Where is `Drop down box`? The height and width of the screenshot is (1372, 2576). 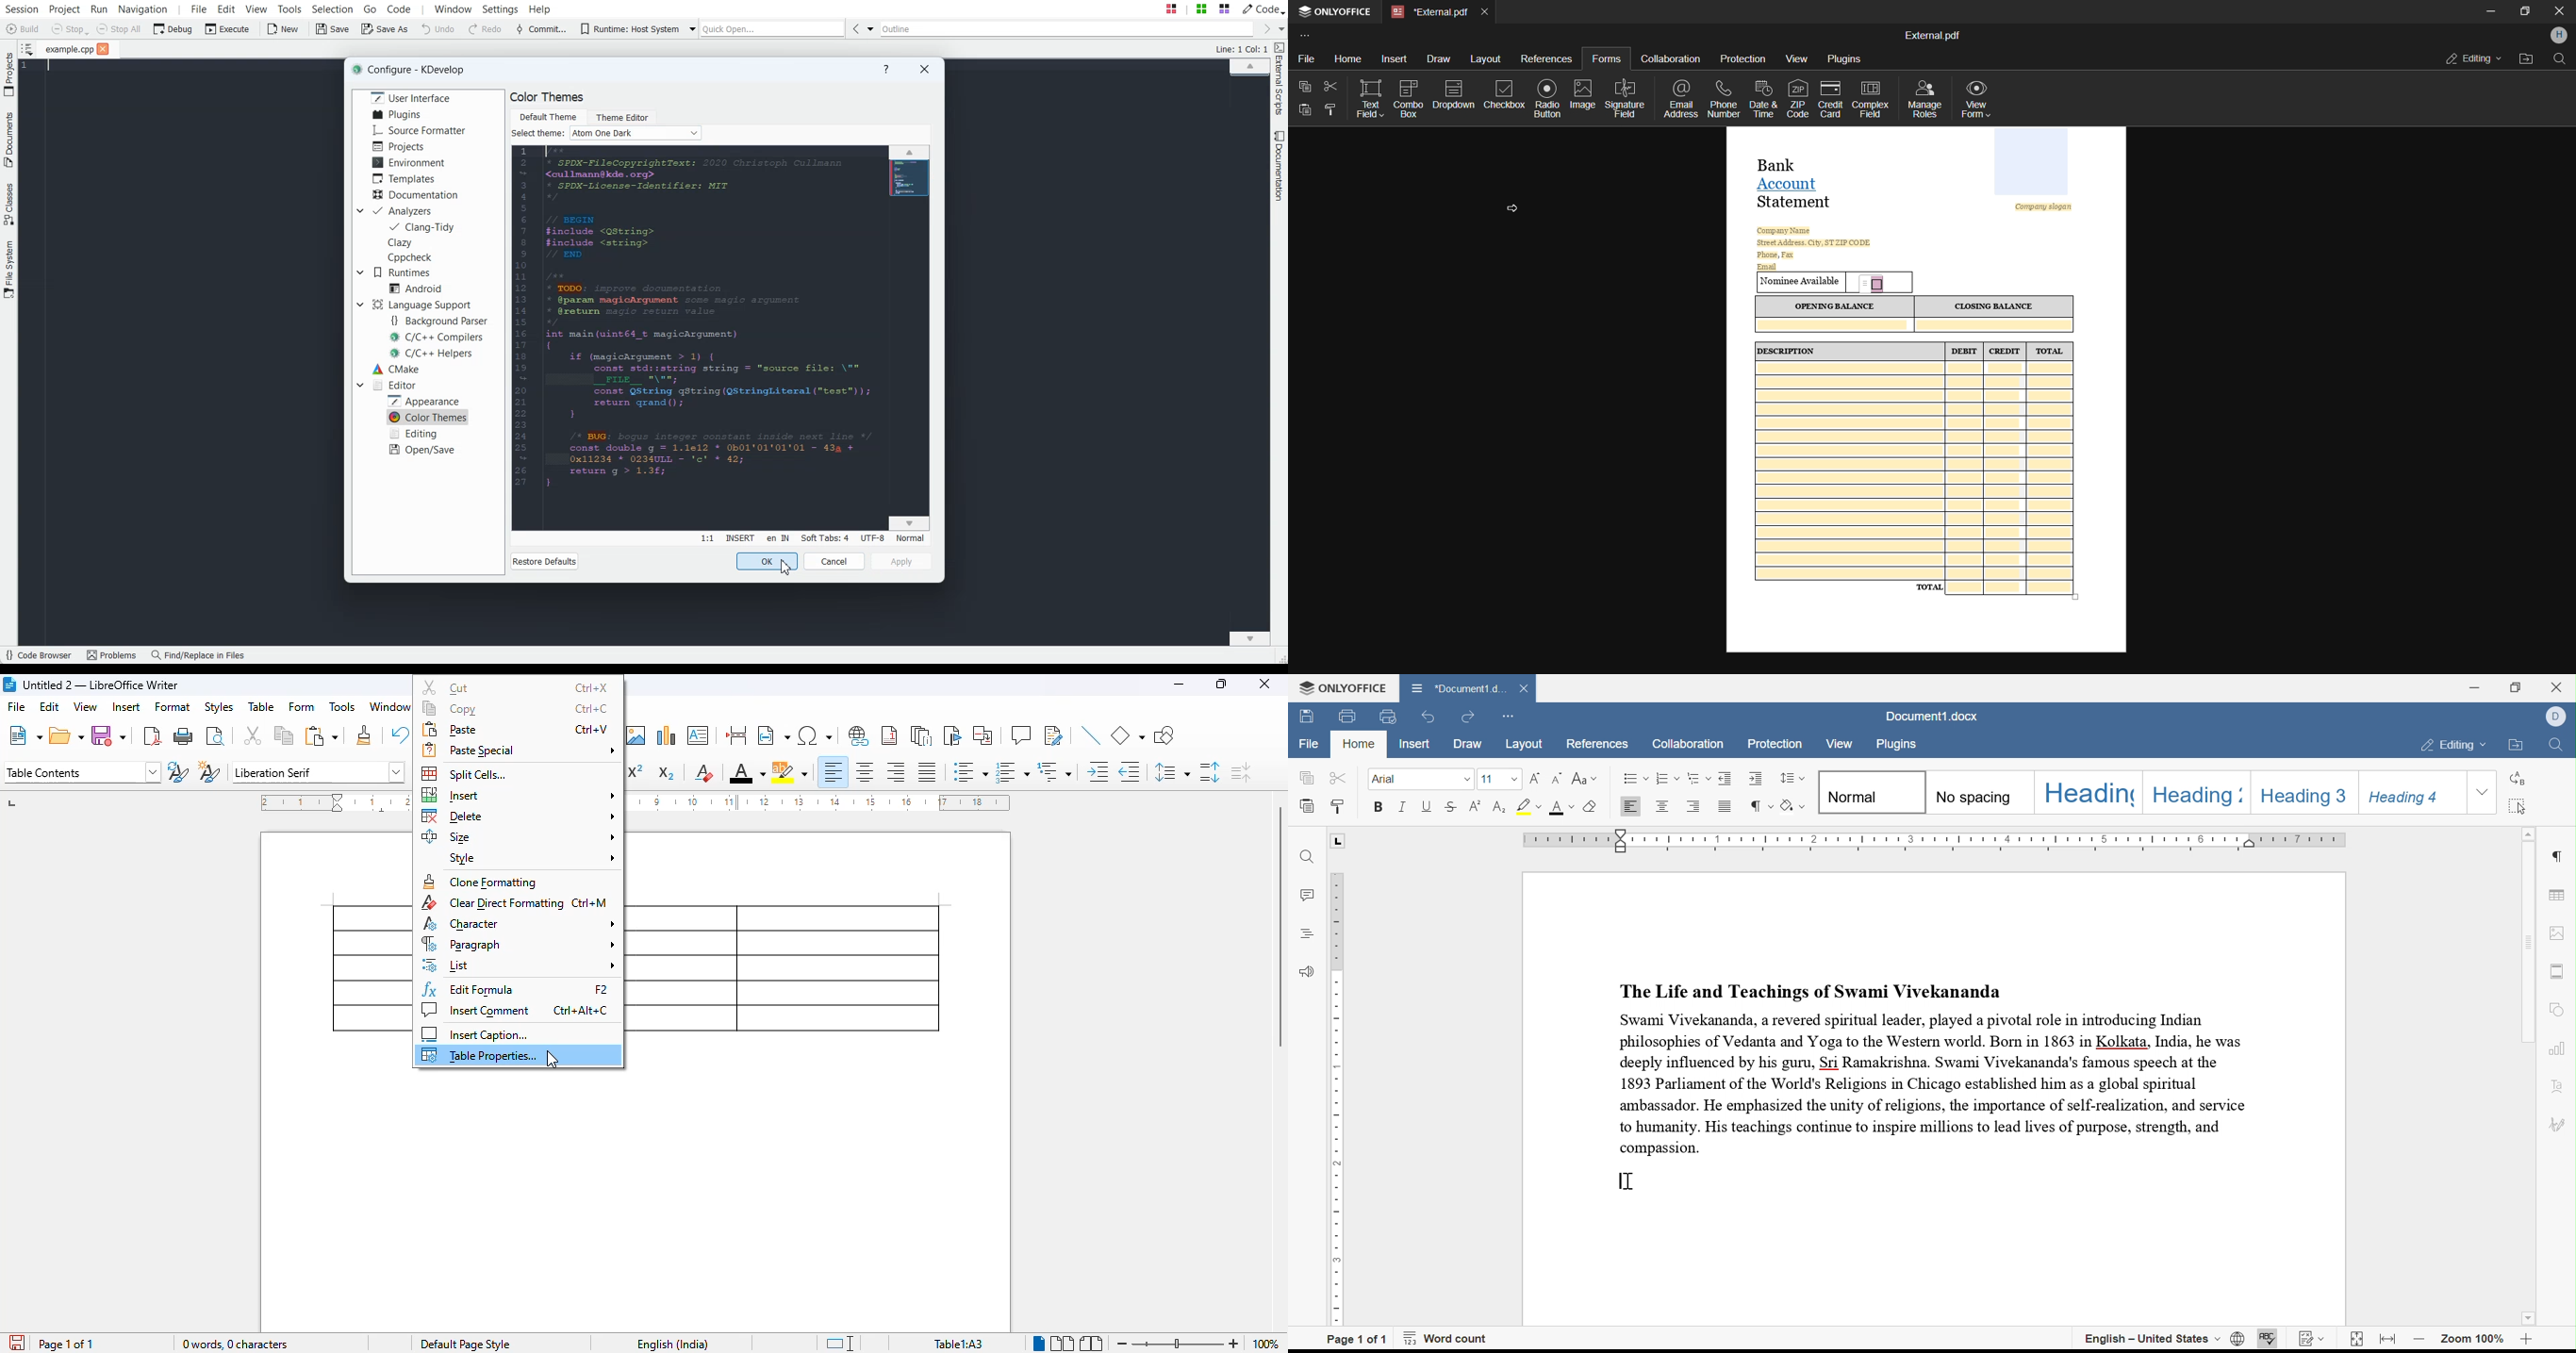 Drop down box is located at coordinates (360, 305).